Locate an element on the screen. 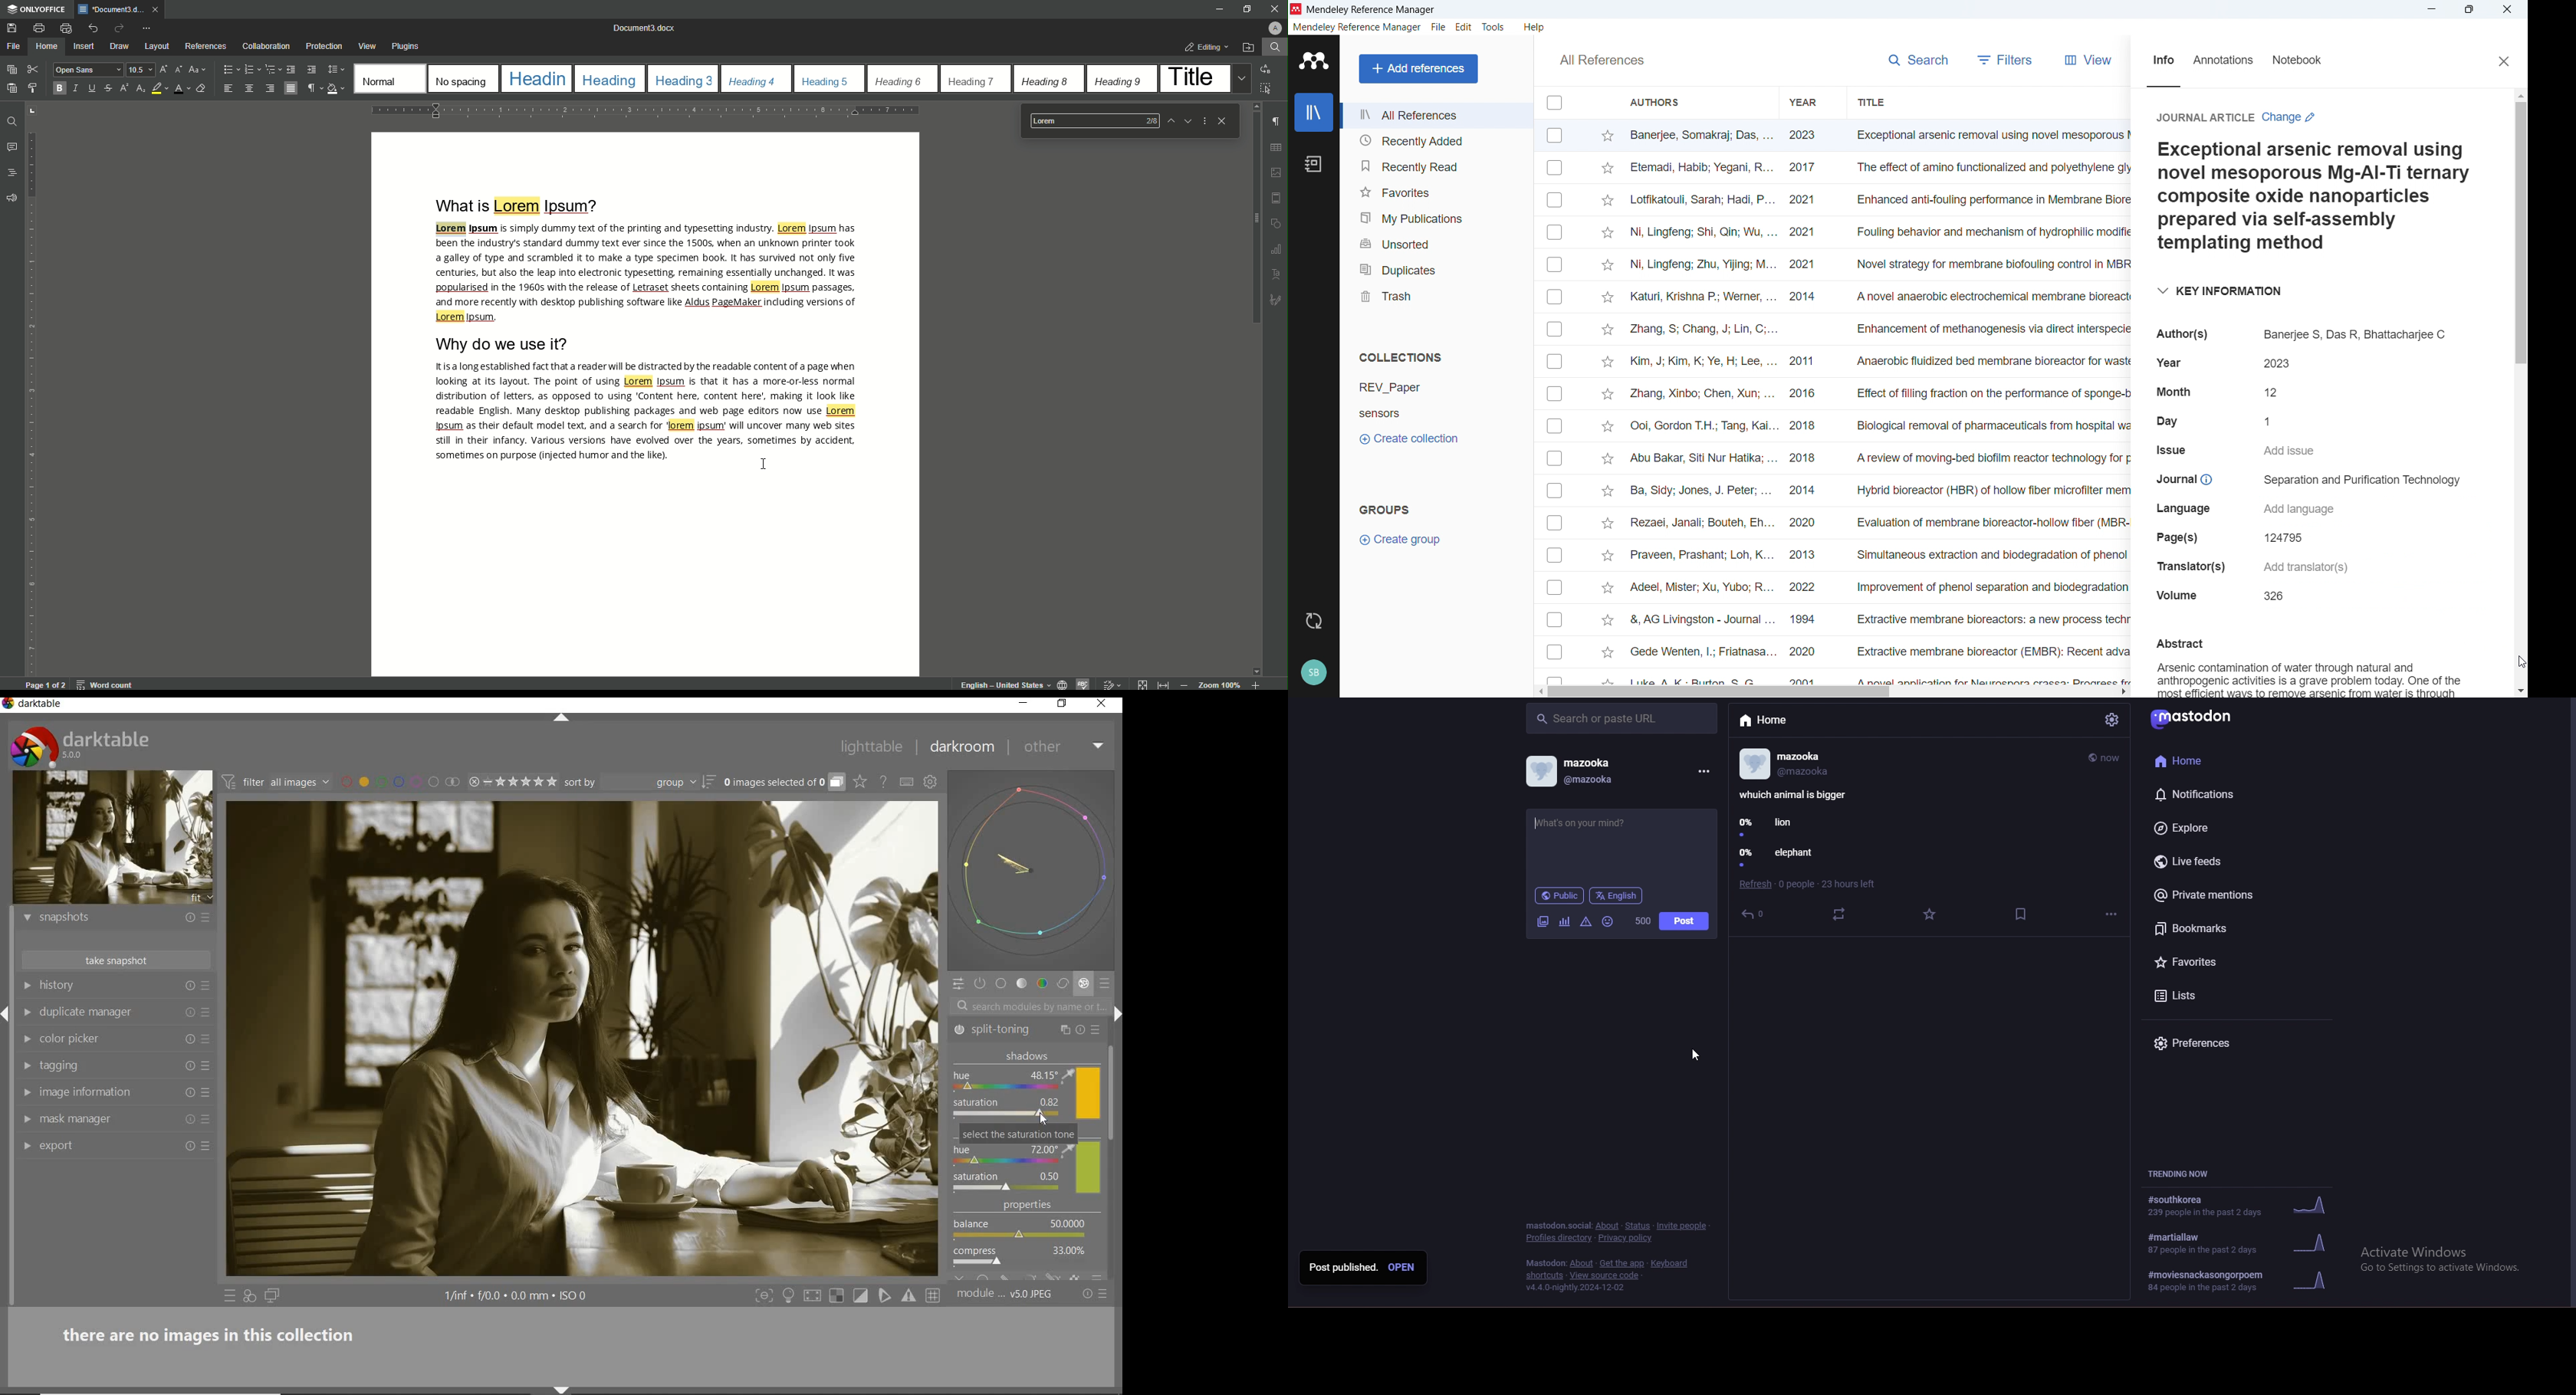  Insert is located at coordinates (86, 47).